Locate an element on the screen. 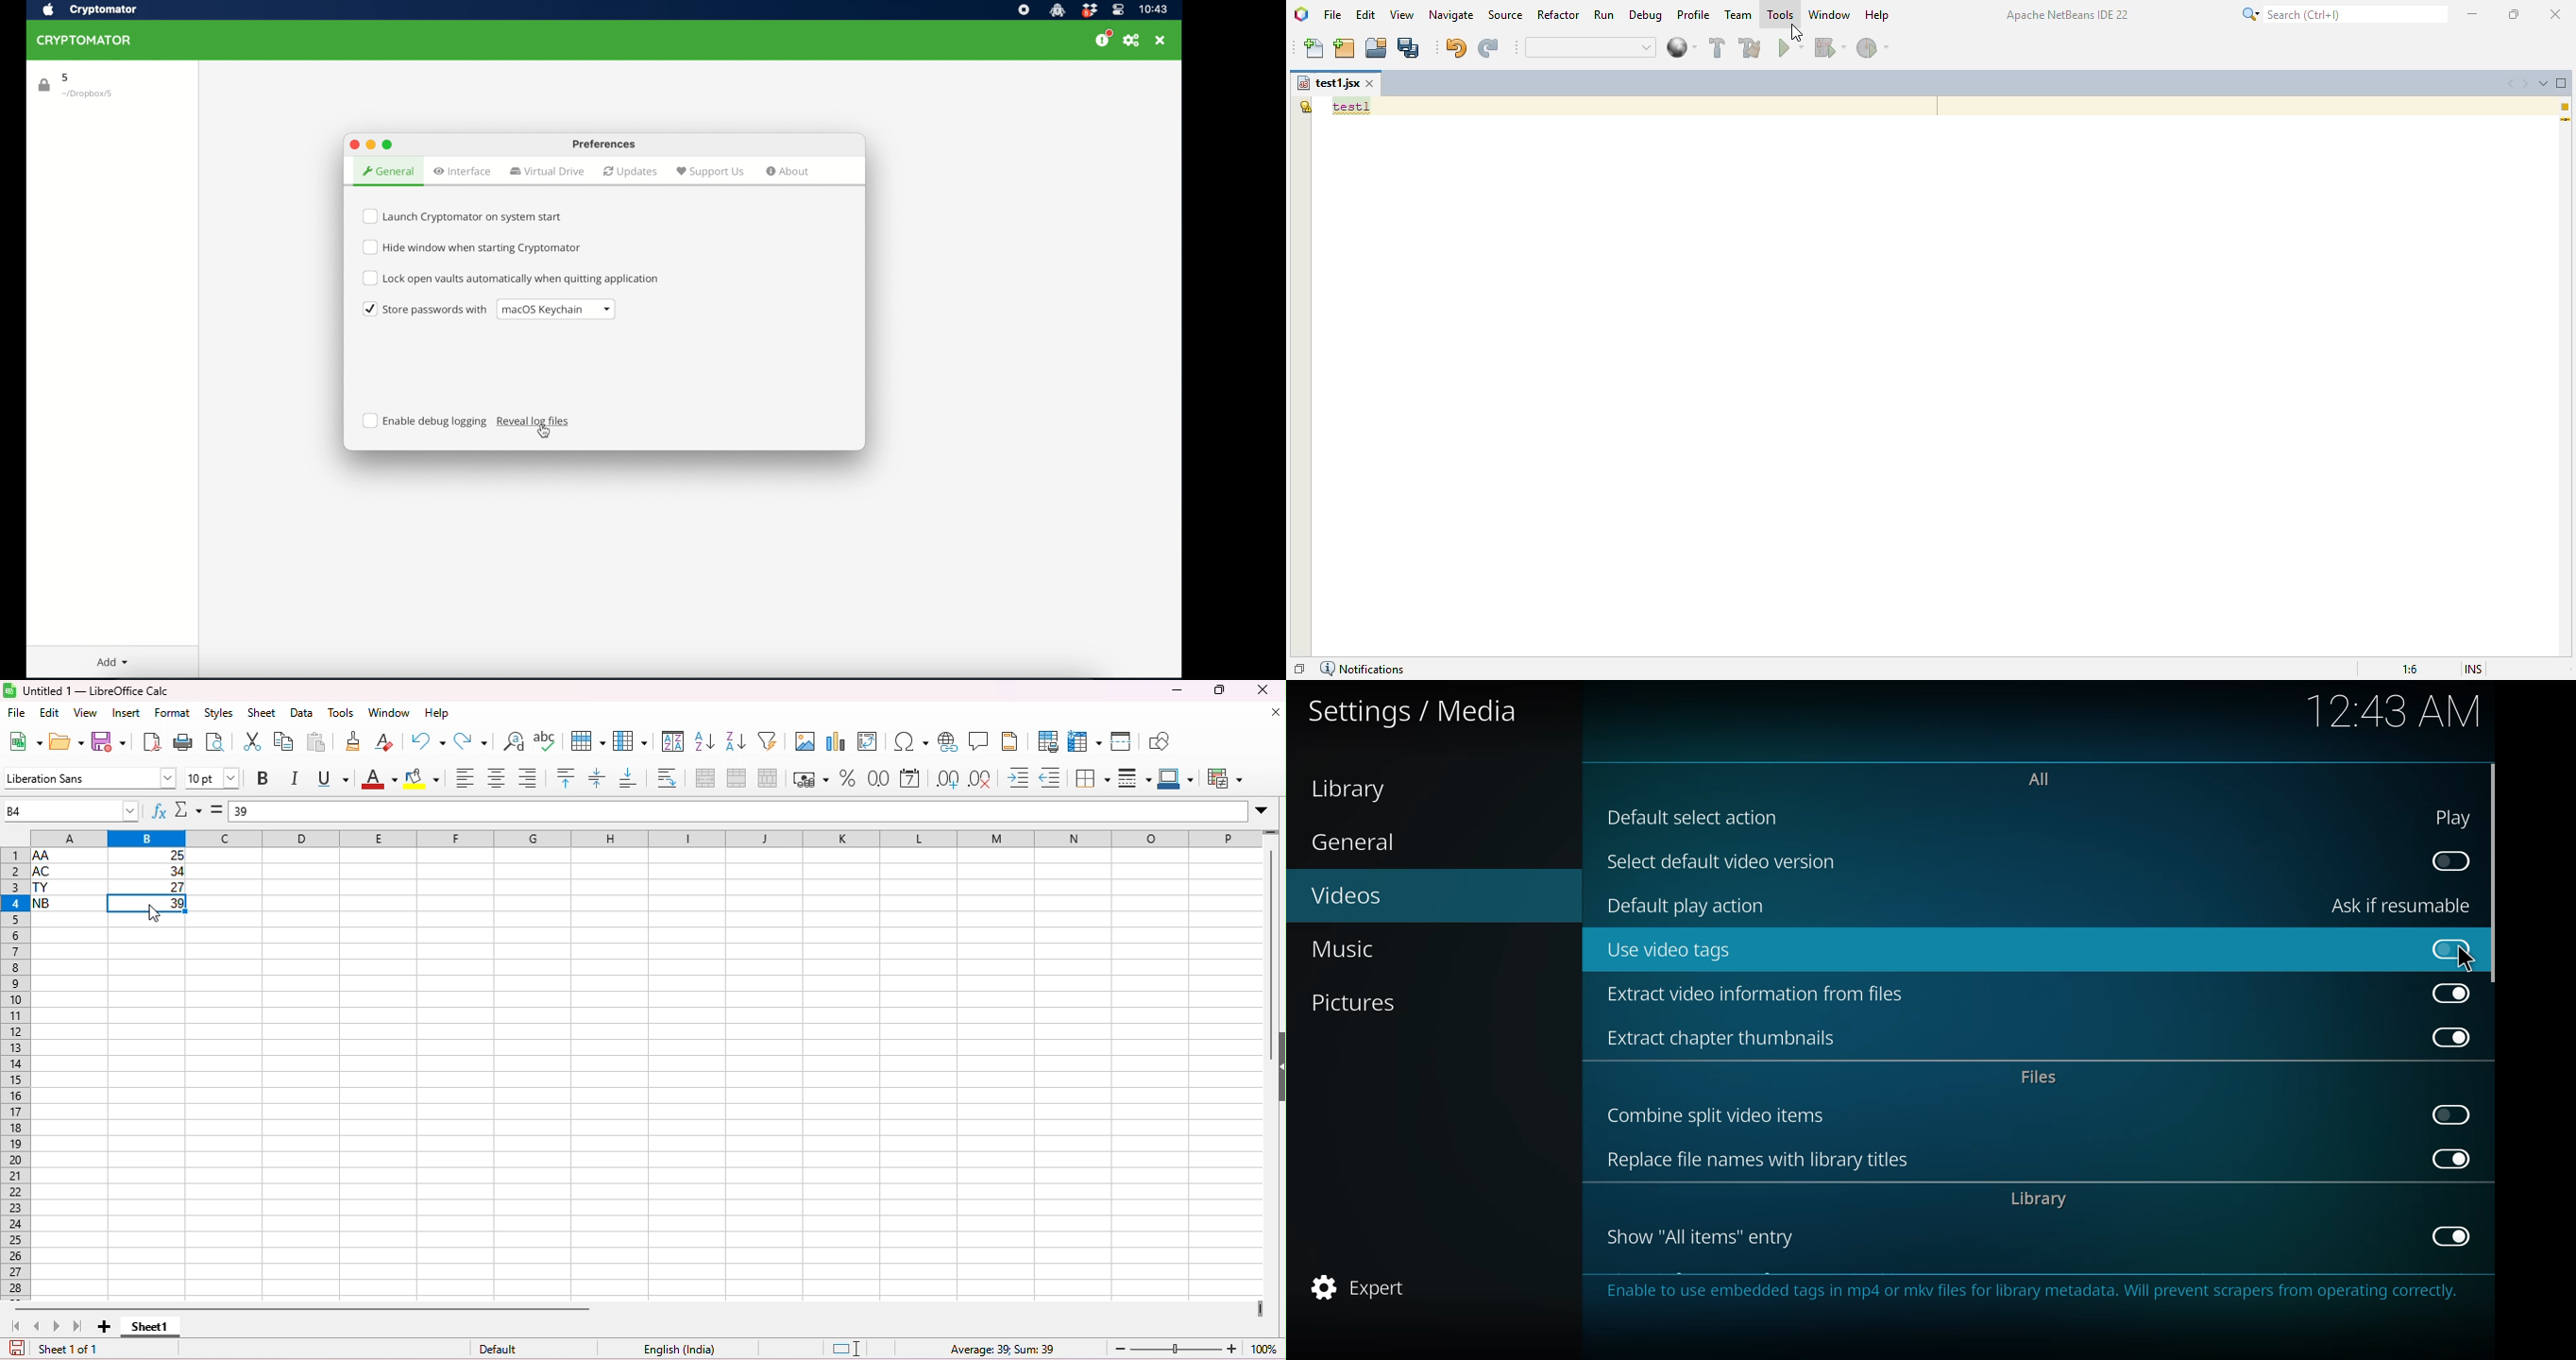  save is located at coordinates (109, 740).